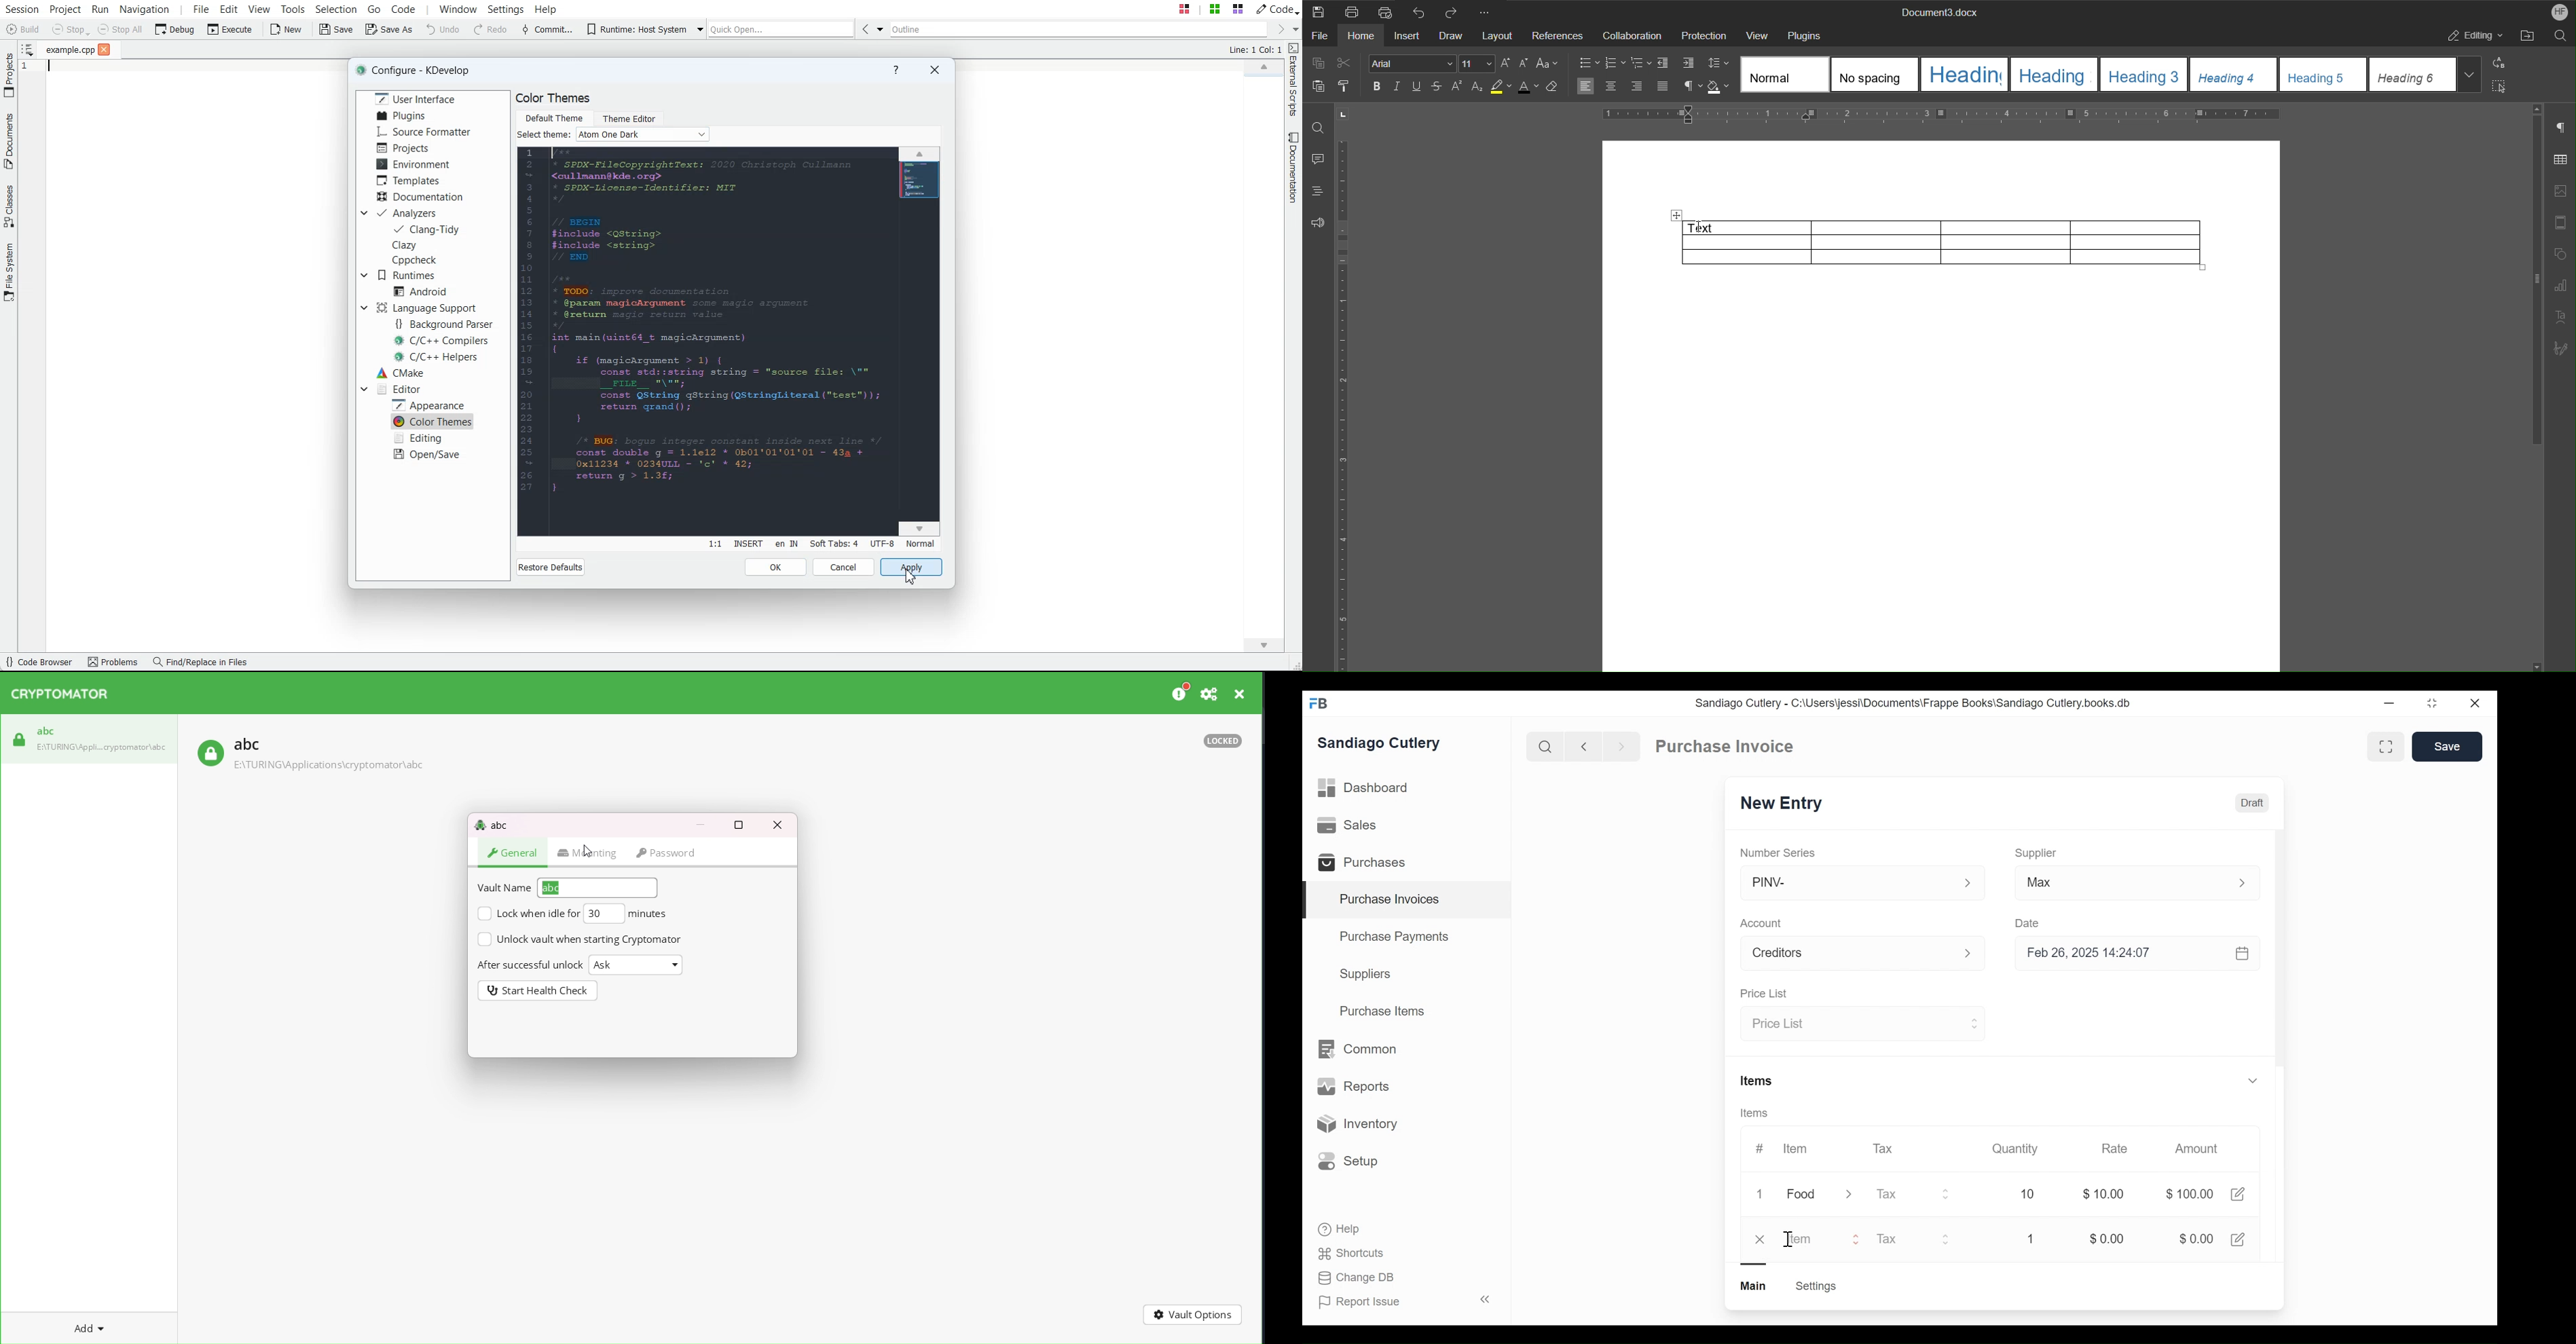  Describe the element at coordinates (1851, 1024) in the screenshot. I see `Price List` at that location.